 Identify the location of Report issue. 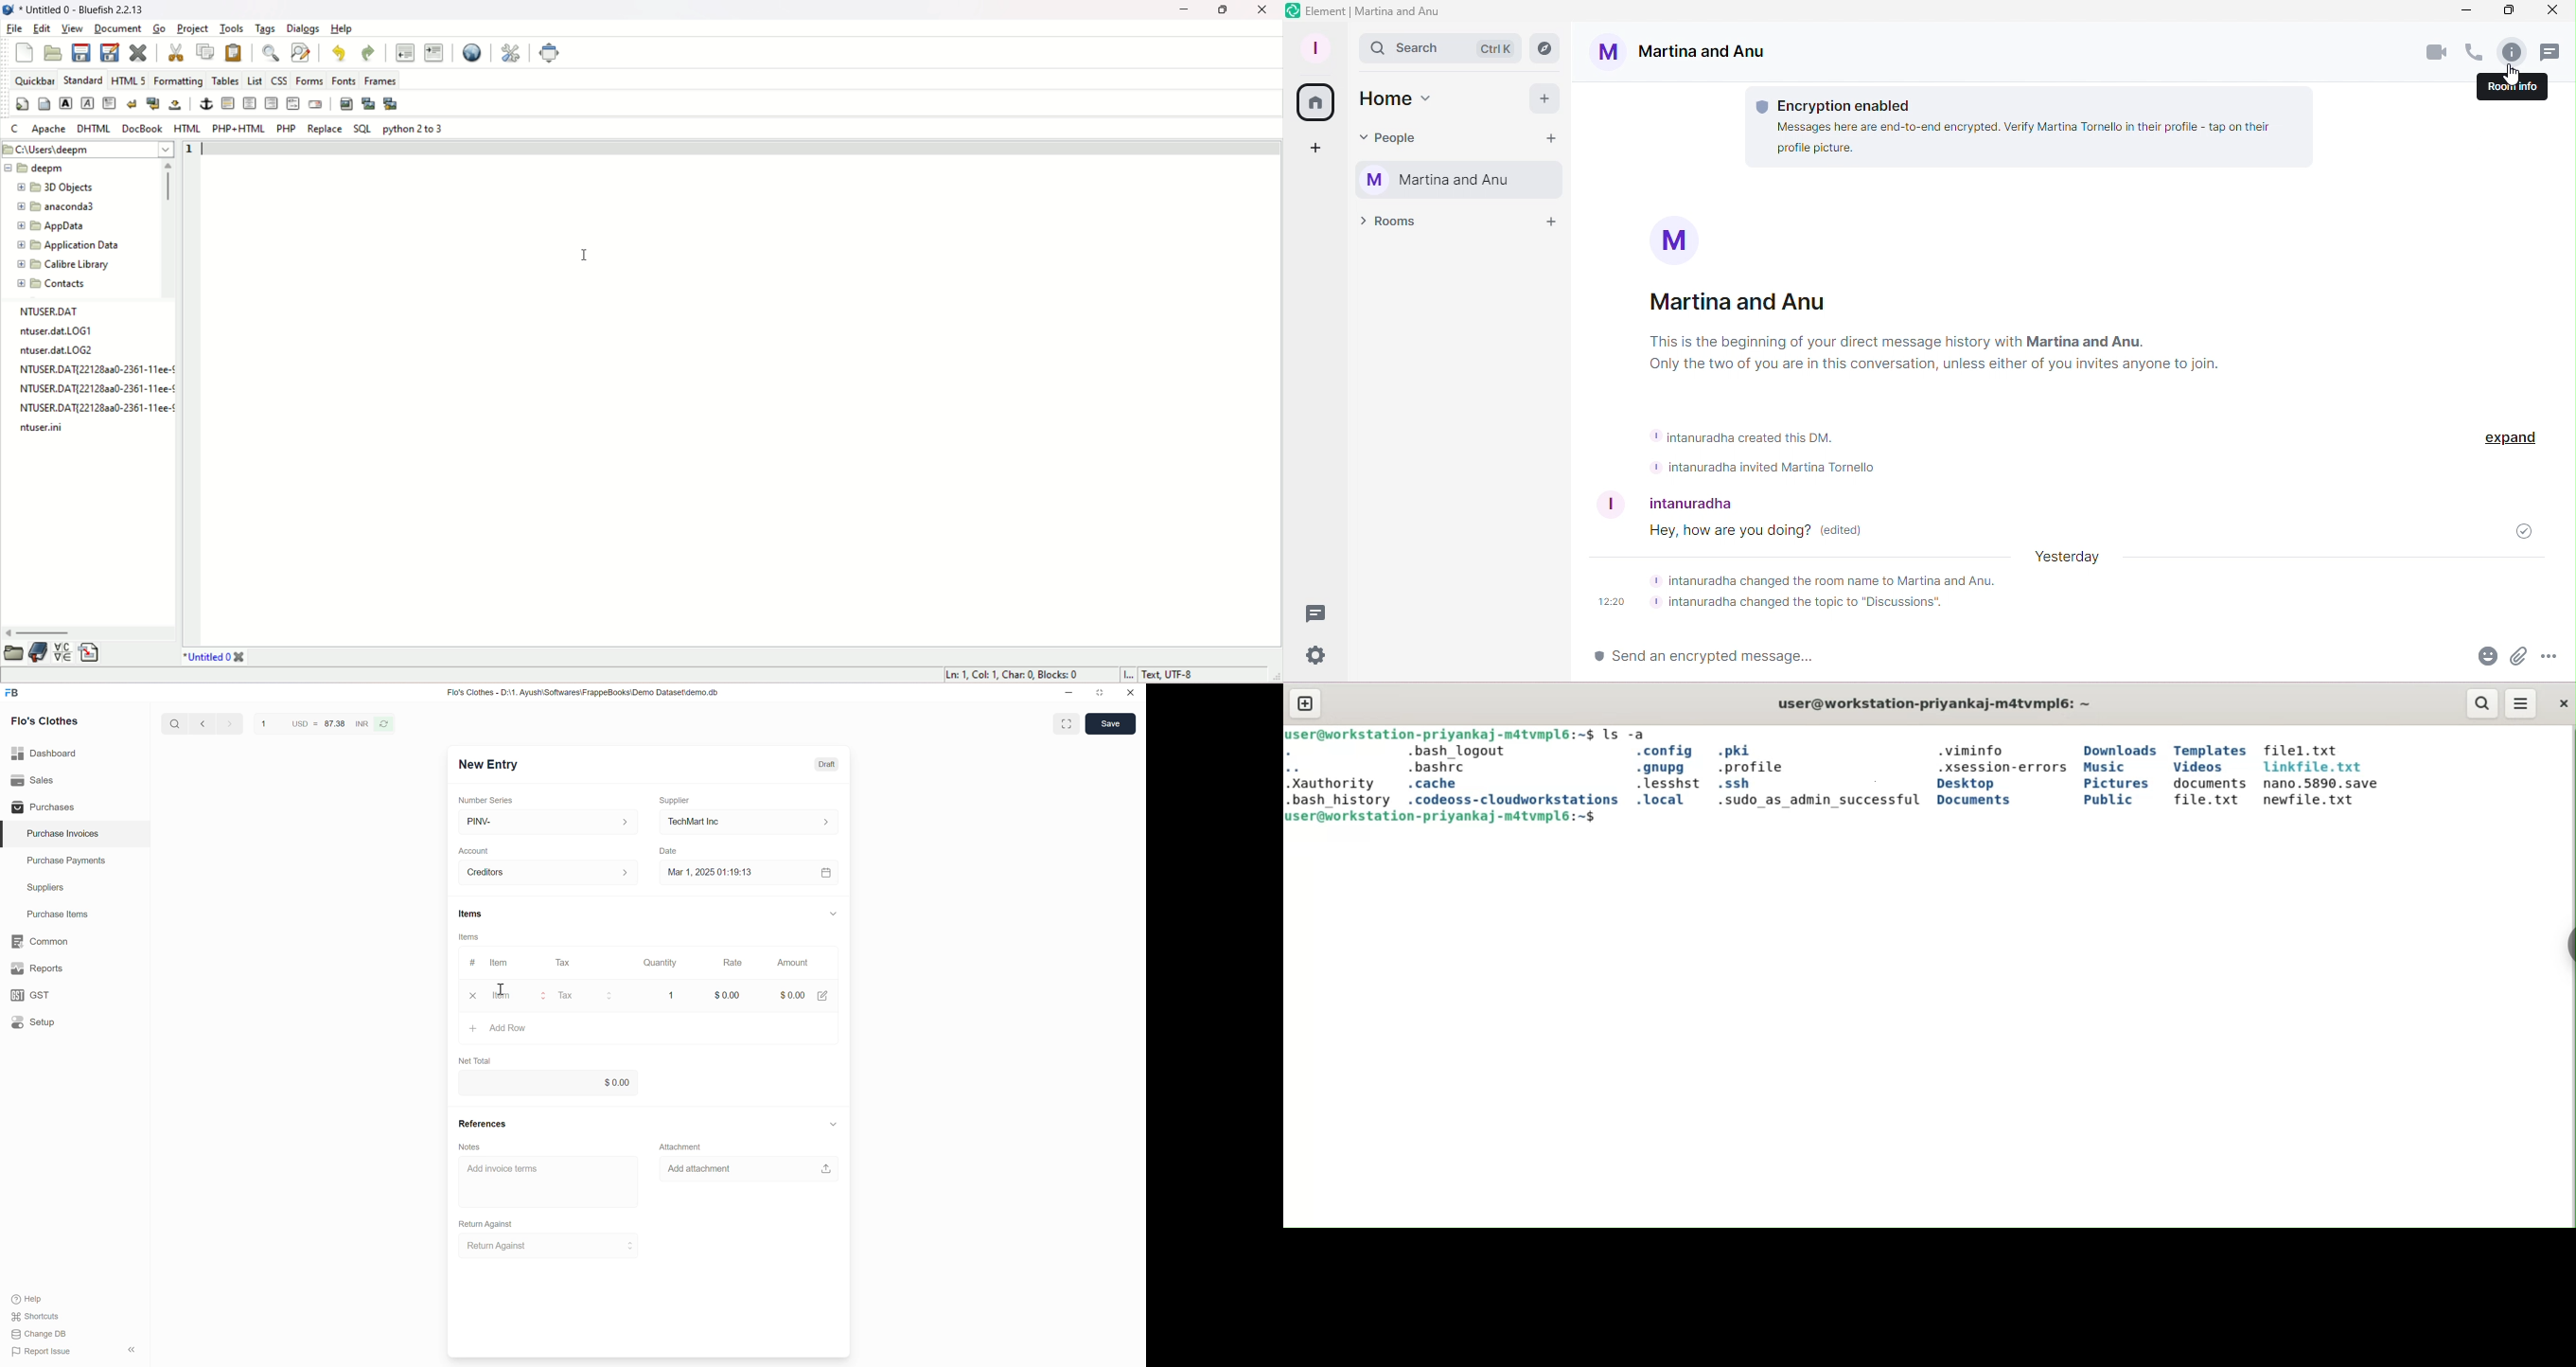
(44, 1353).